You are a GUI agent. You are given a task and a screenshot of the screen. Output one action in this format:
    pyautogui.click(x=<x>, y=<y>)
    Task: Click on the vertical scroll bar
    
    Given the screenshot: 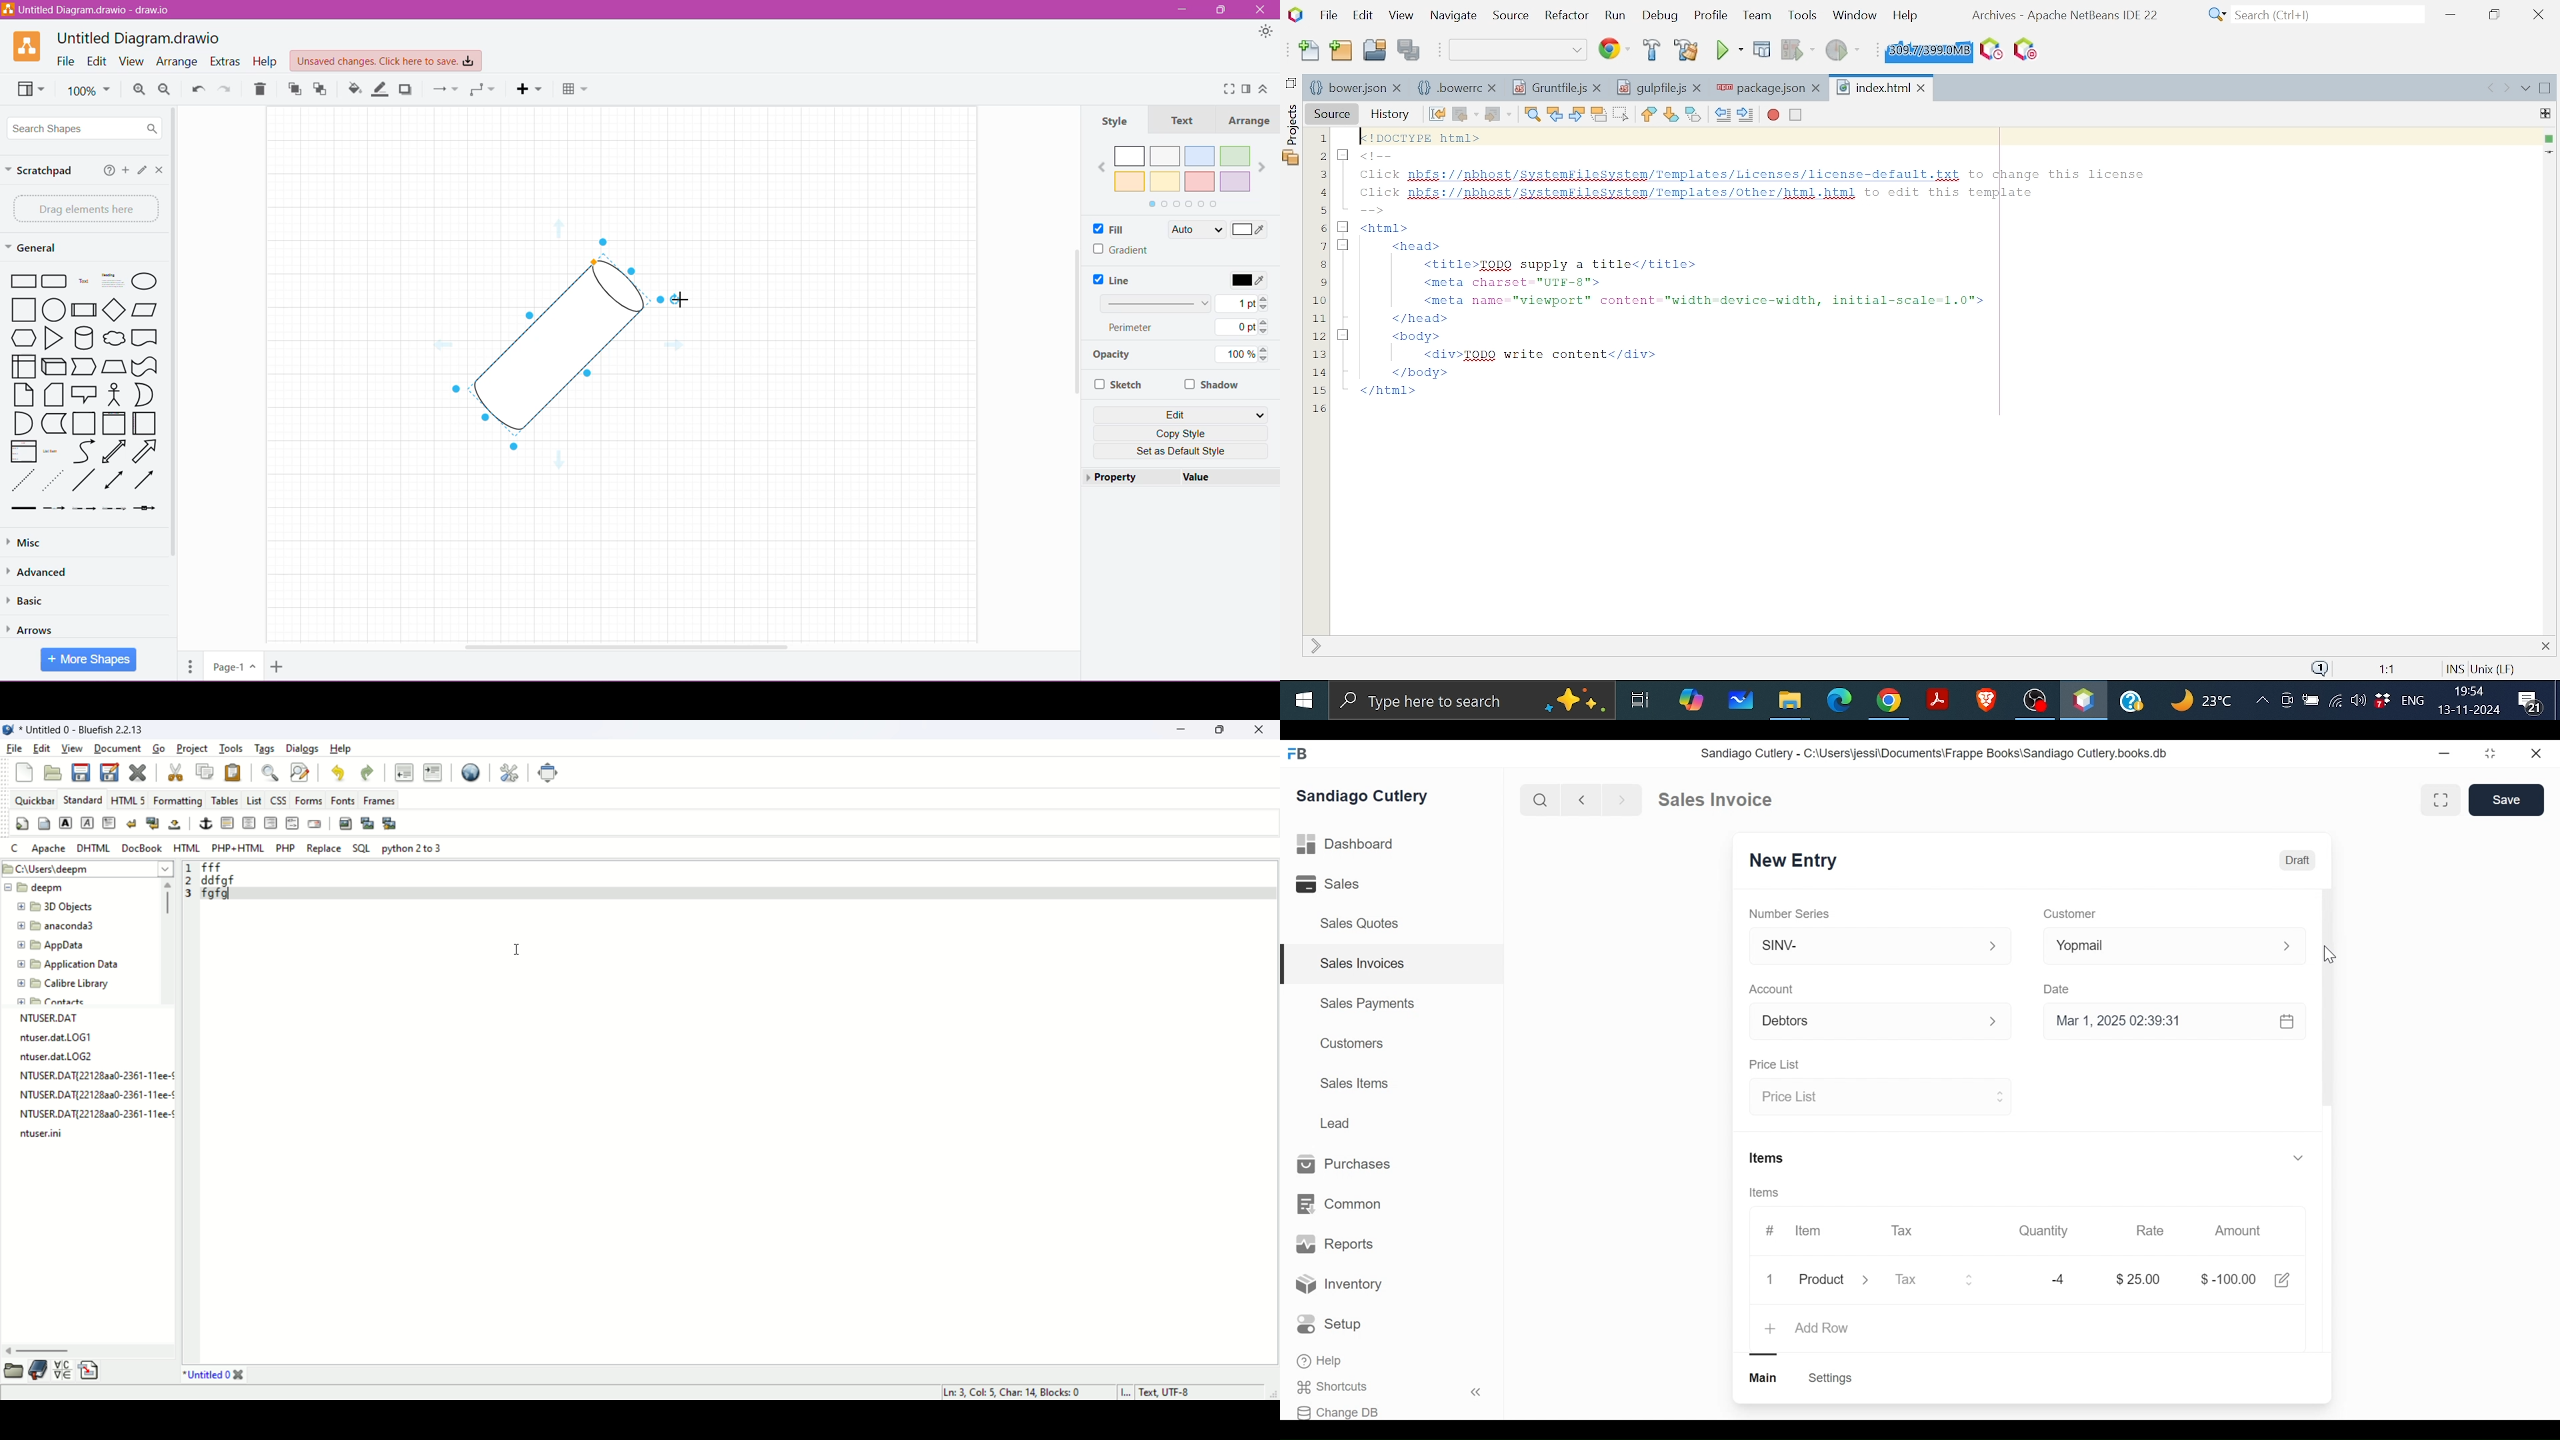 What is the action you would take?
    pyautogui.click(x=165, y=940)
    